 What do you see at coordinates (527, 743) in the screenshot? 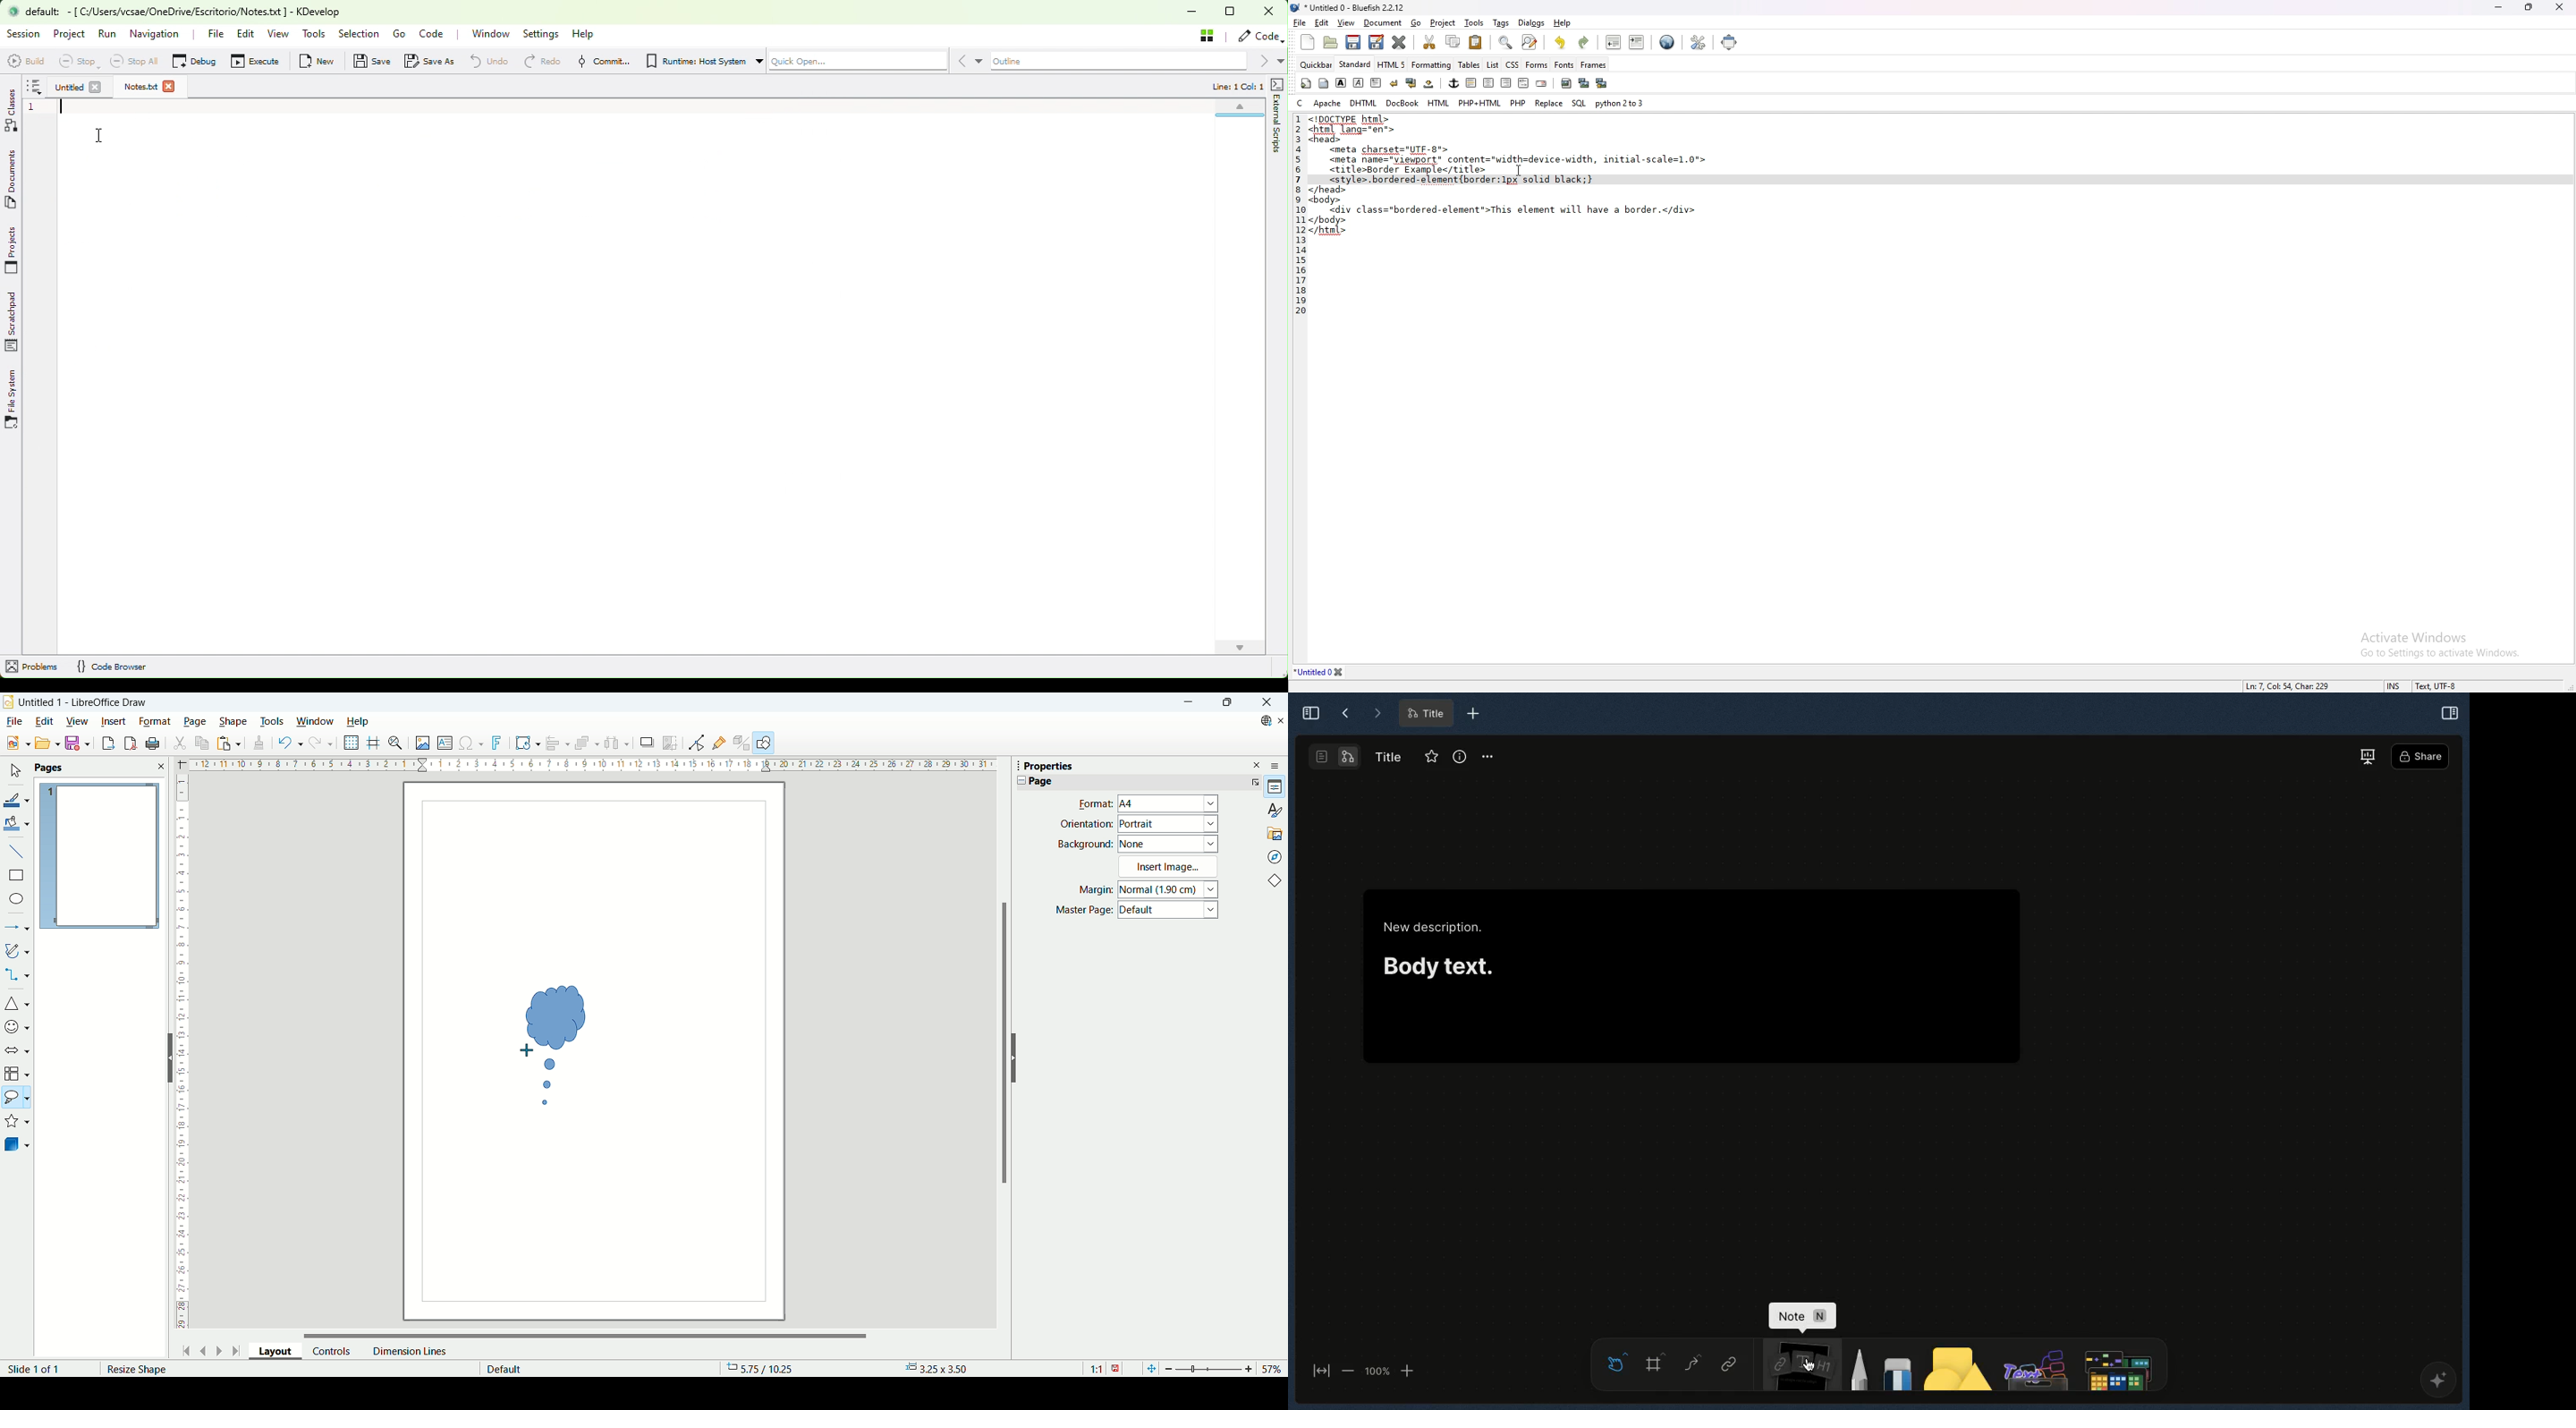
I see `fontwork text` at bounding box center [527, 743].